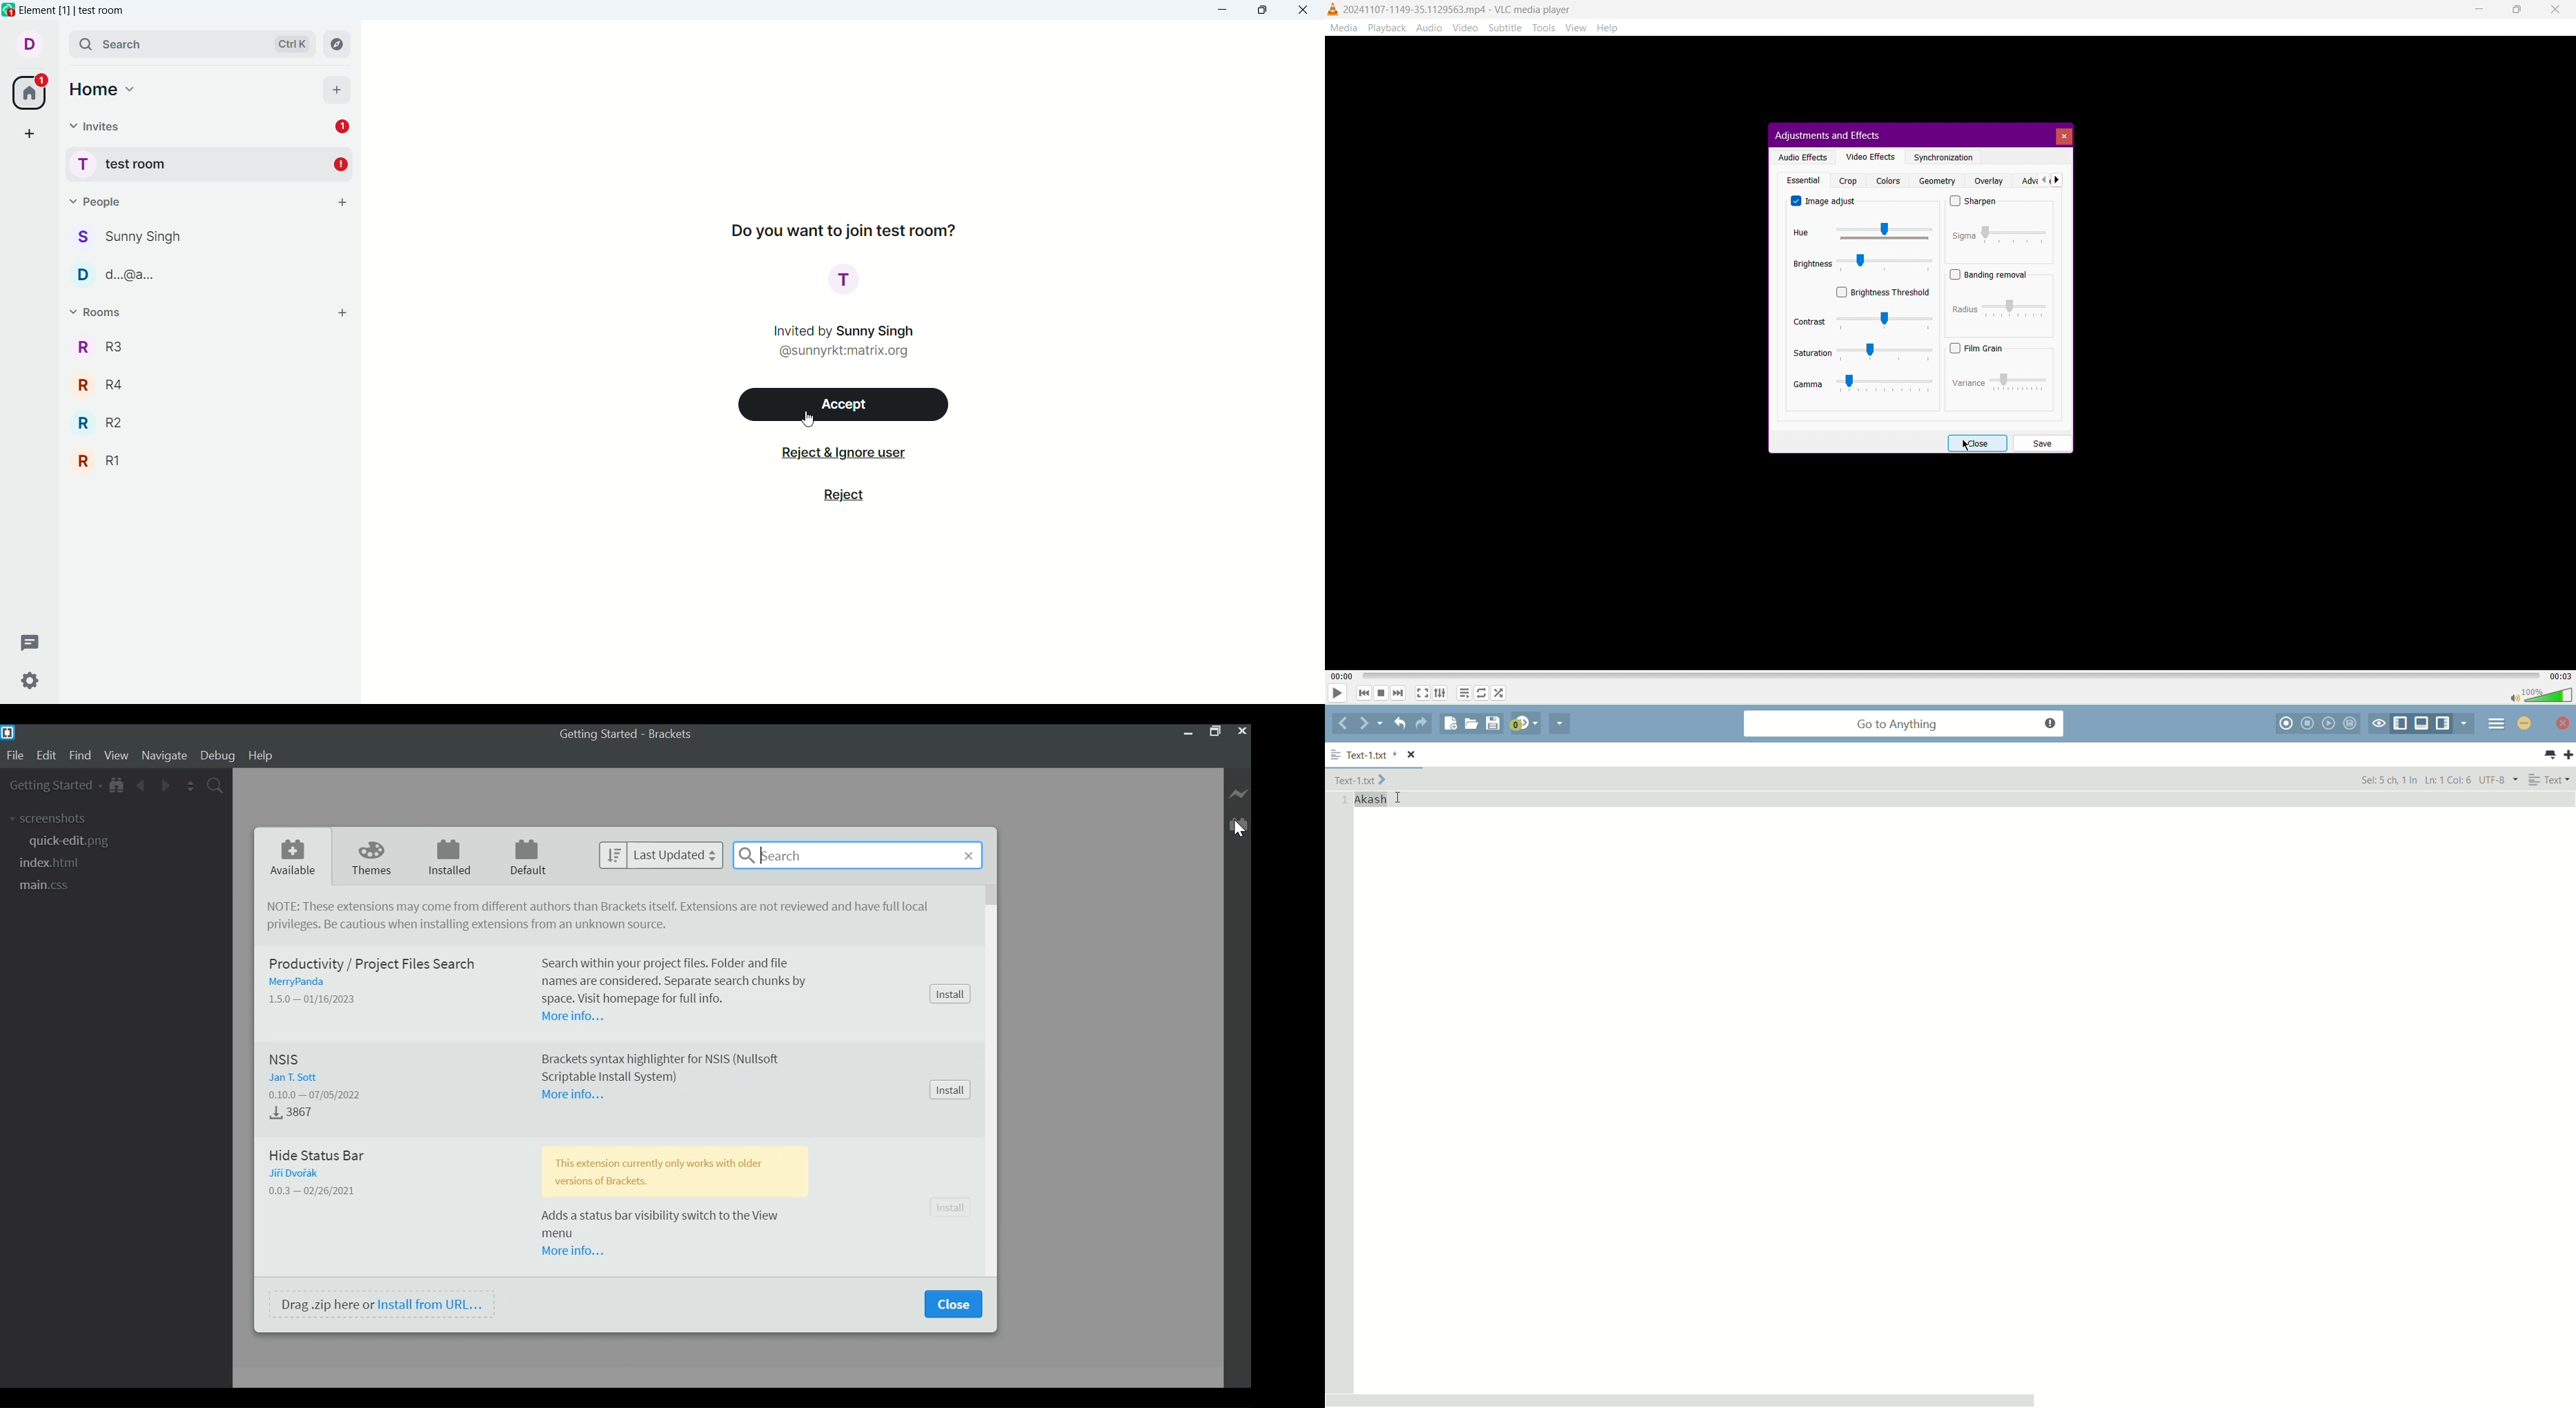 This screenshot has width=2576, height=1428. What do you see at coordinates (2517, 10) in the screenshot?
I see `Maximize` at bounding box center [2517, 10].